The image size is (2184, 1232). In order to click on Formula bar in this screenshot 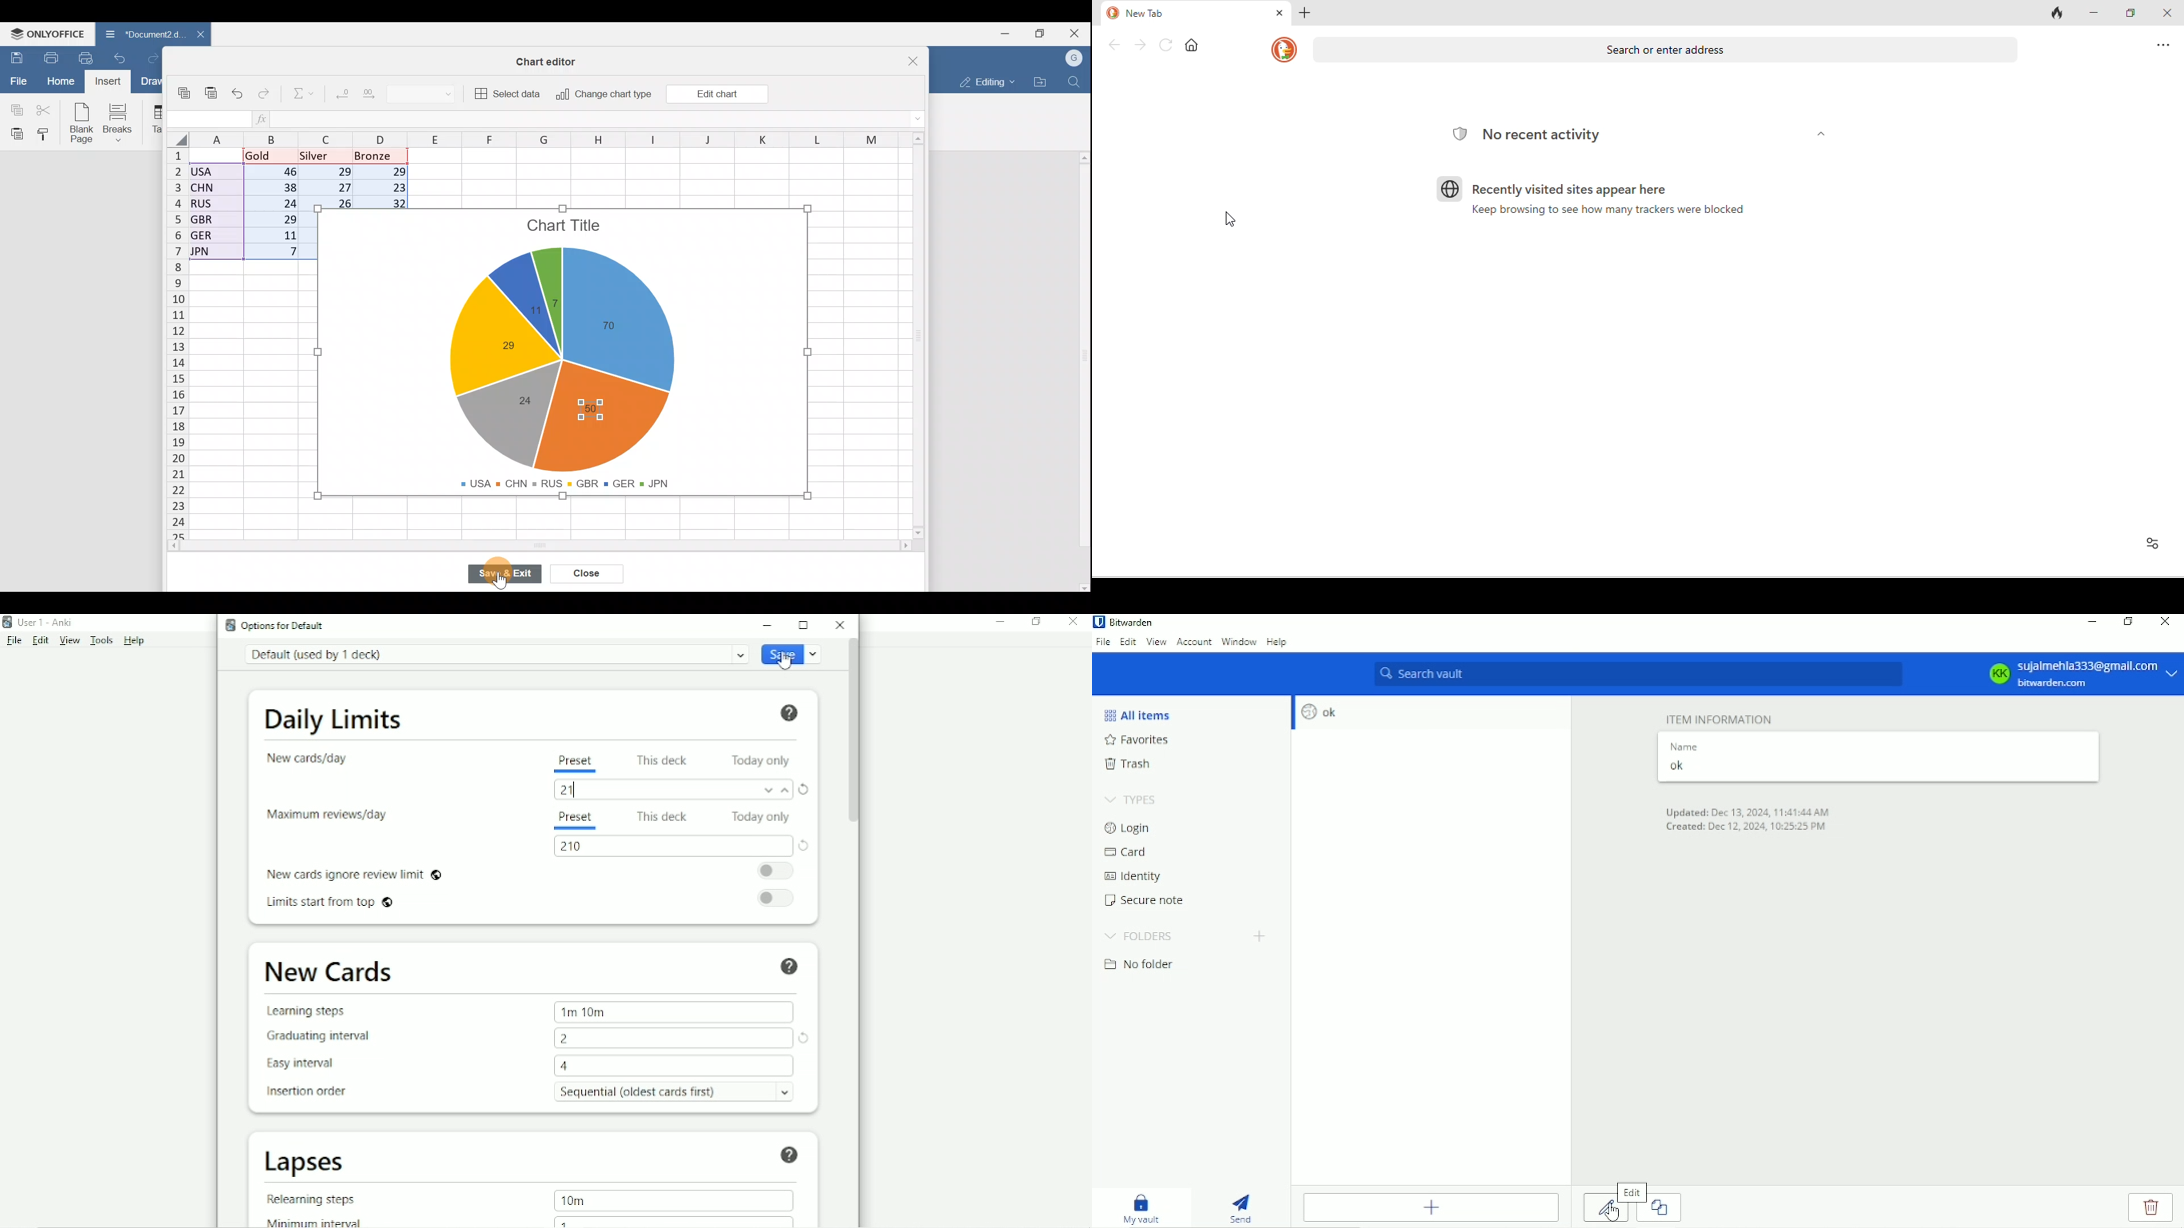, I will do `click(603, 119)`.